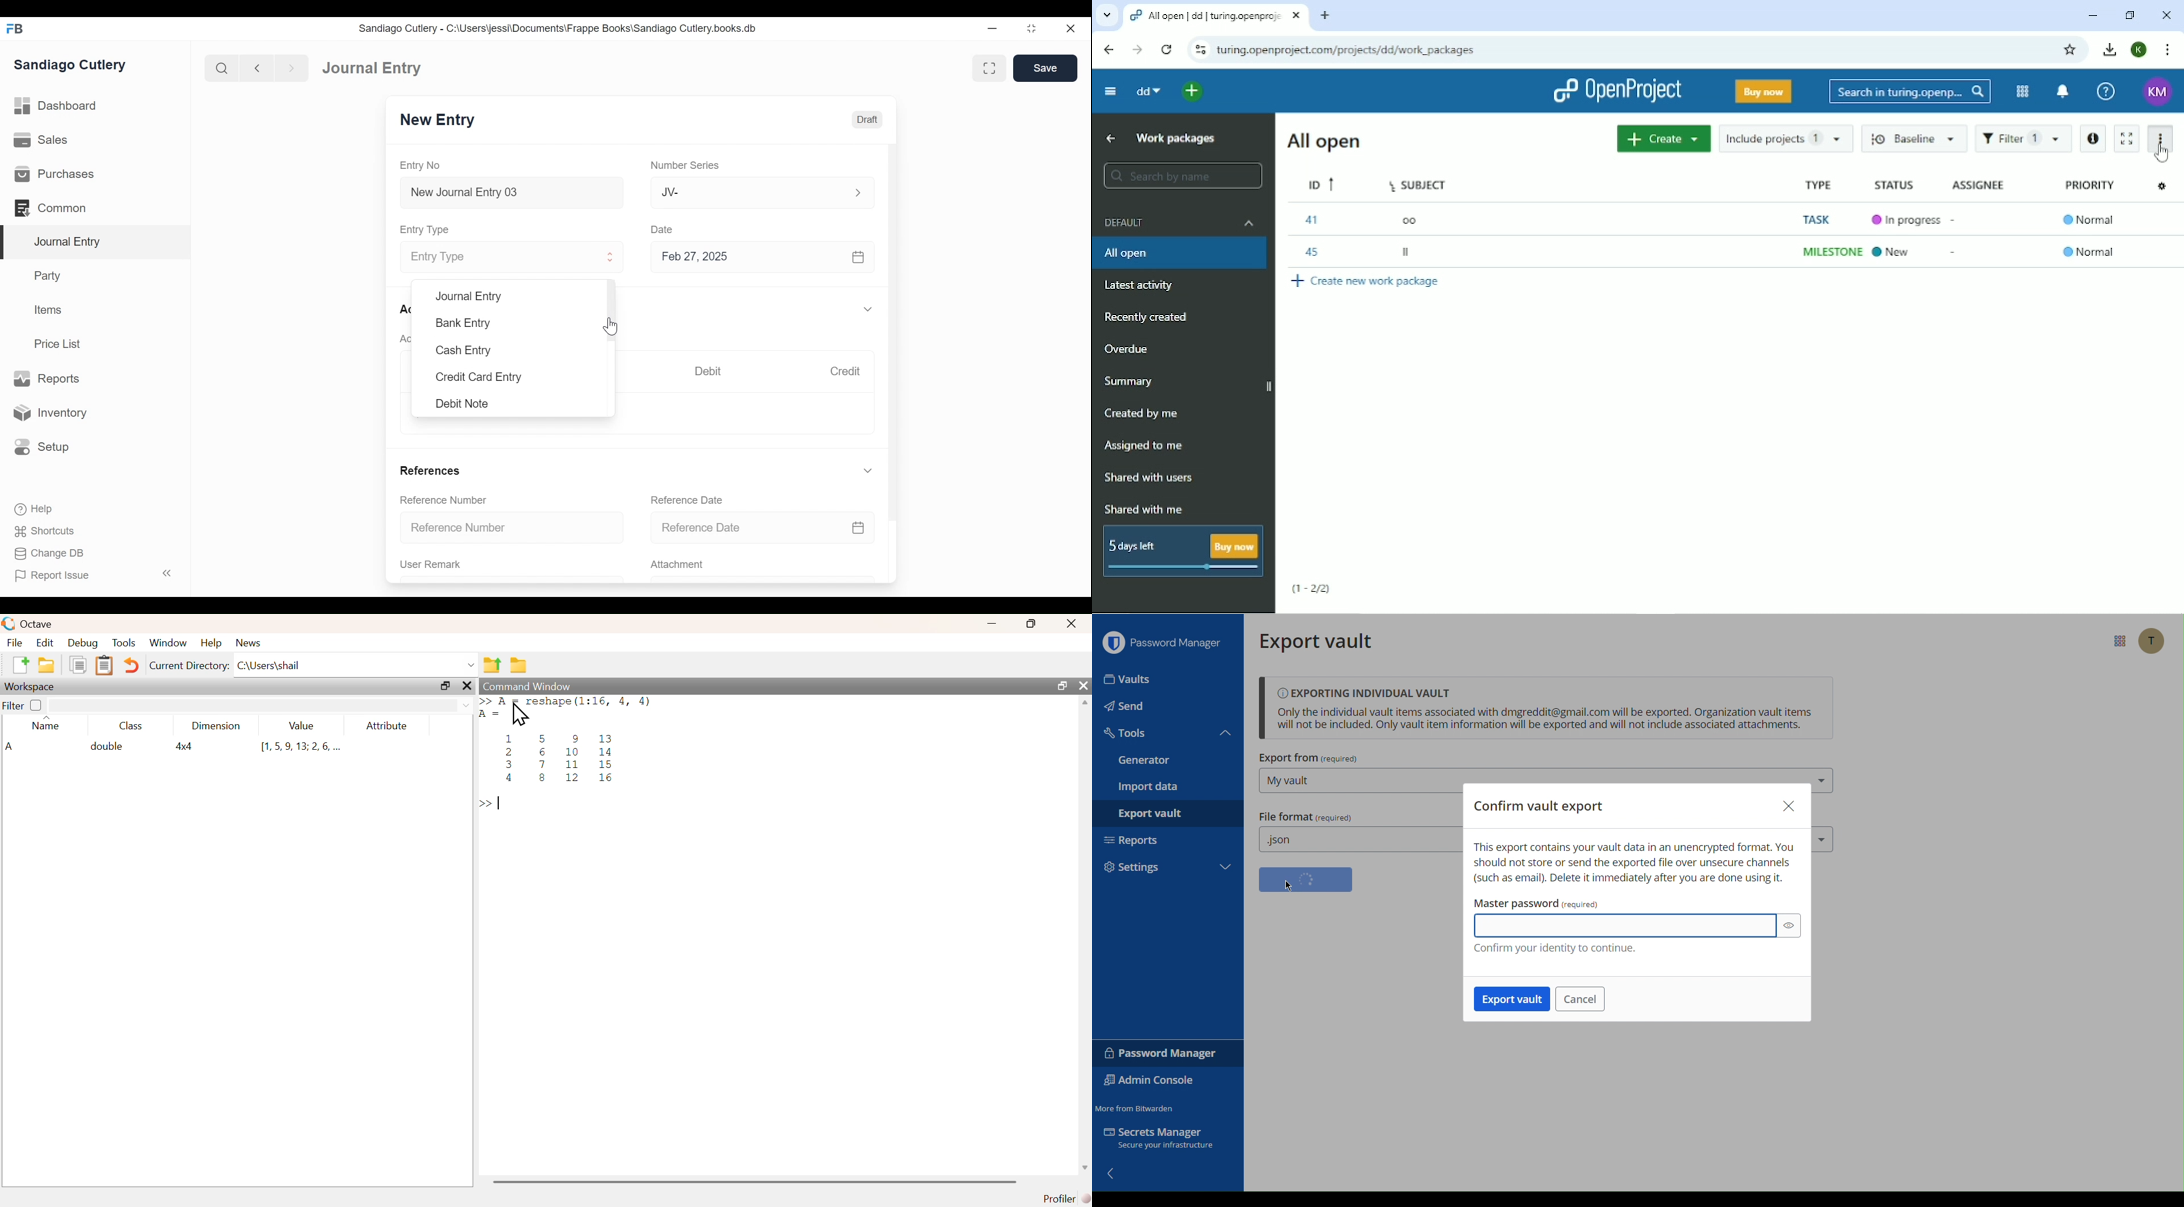 Image resolution: width=2184 pixels, height=1232 pixels. I want to click on References, so click(432, 471).